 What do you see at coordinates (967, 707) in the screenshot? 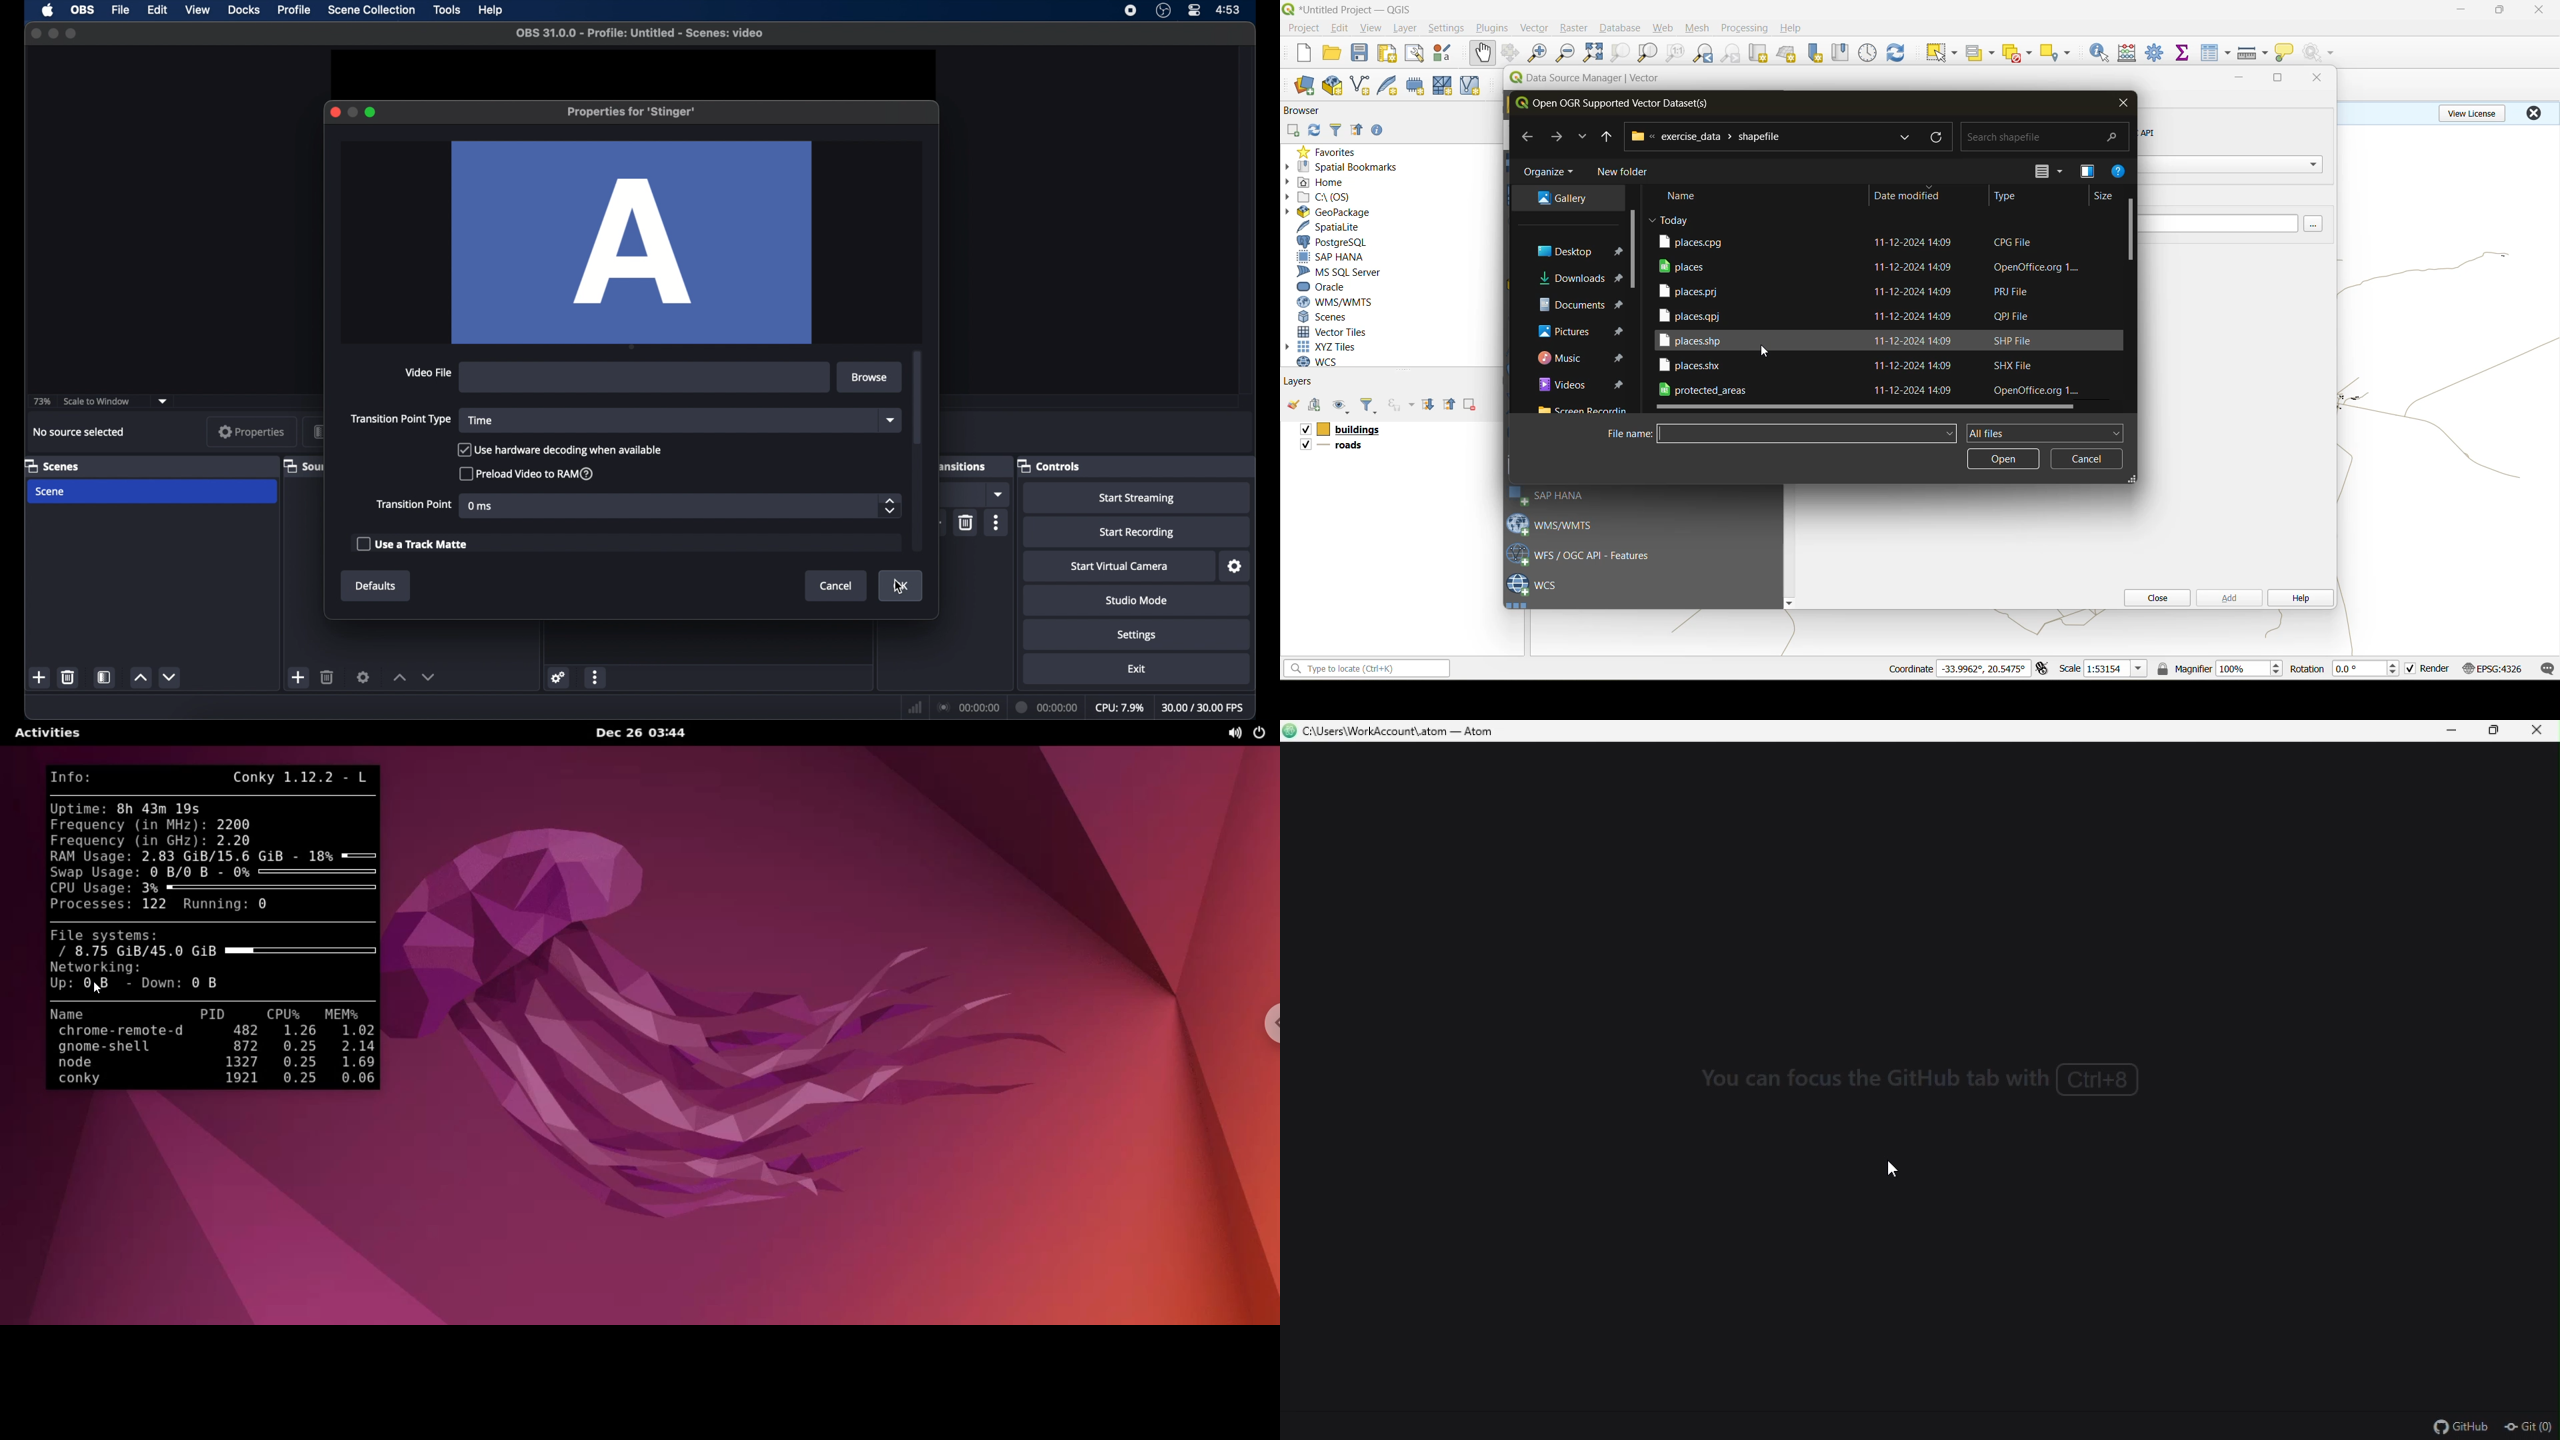
I see `connection` at bounding box center [967, 707].